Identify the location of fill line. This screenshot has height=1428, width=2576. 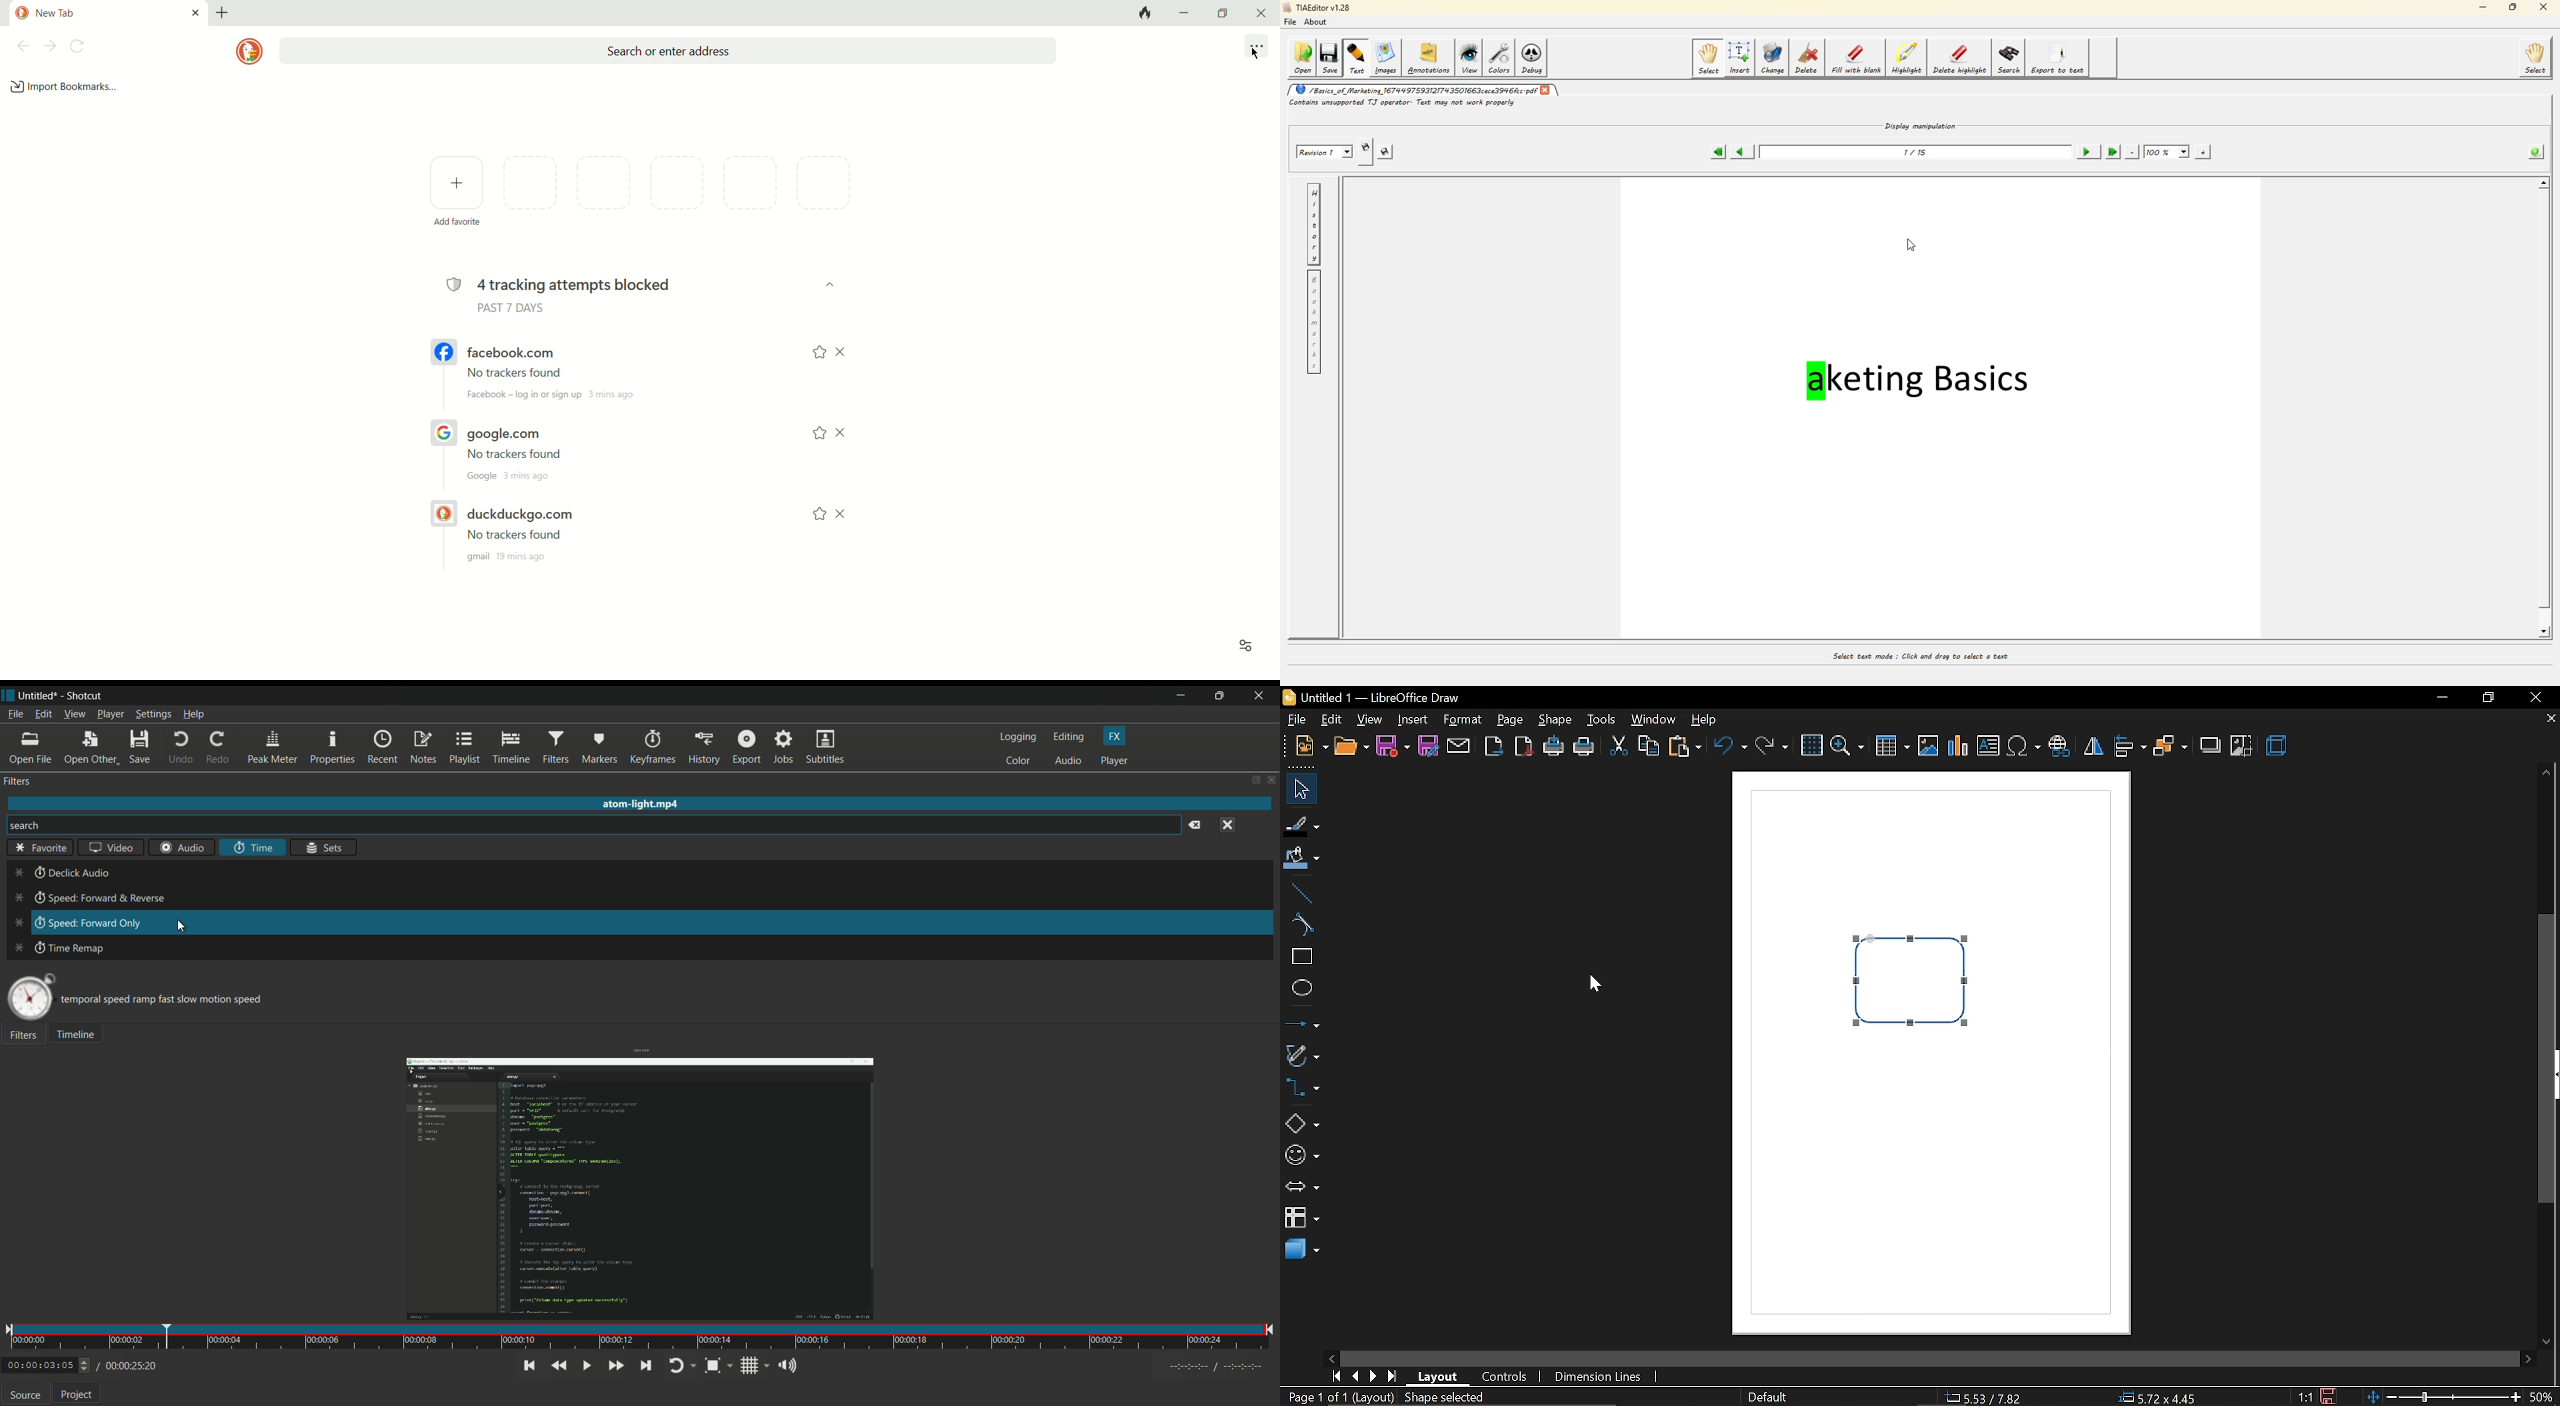
(1302, 824).